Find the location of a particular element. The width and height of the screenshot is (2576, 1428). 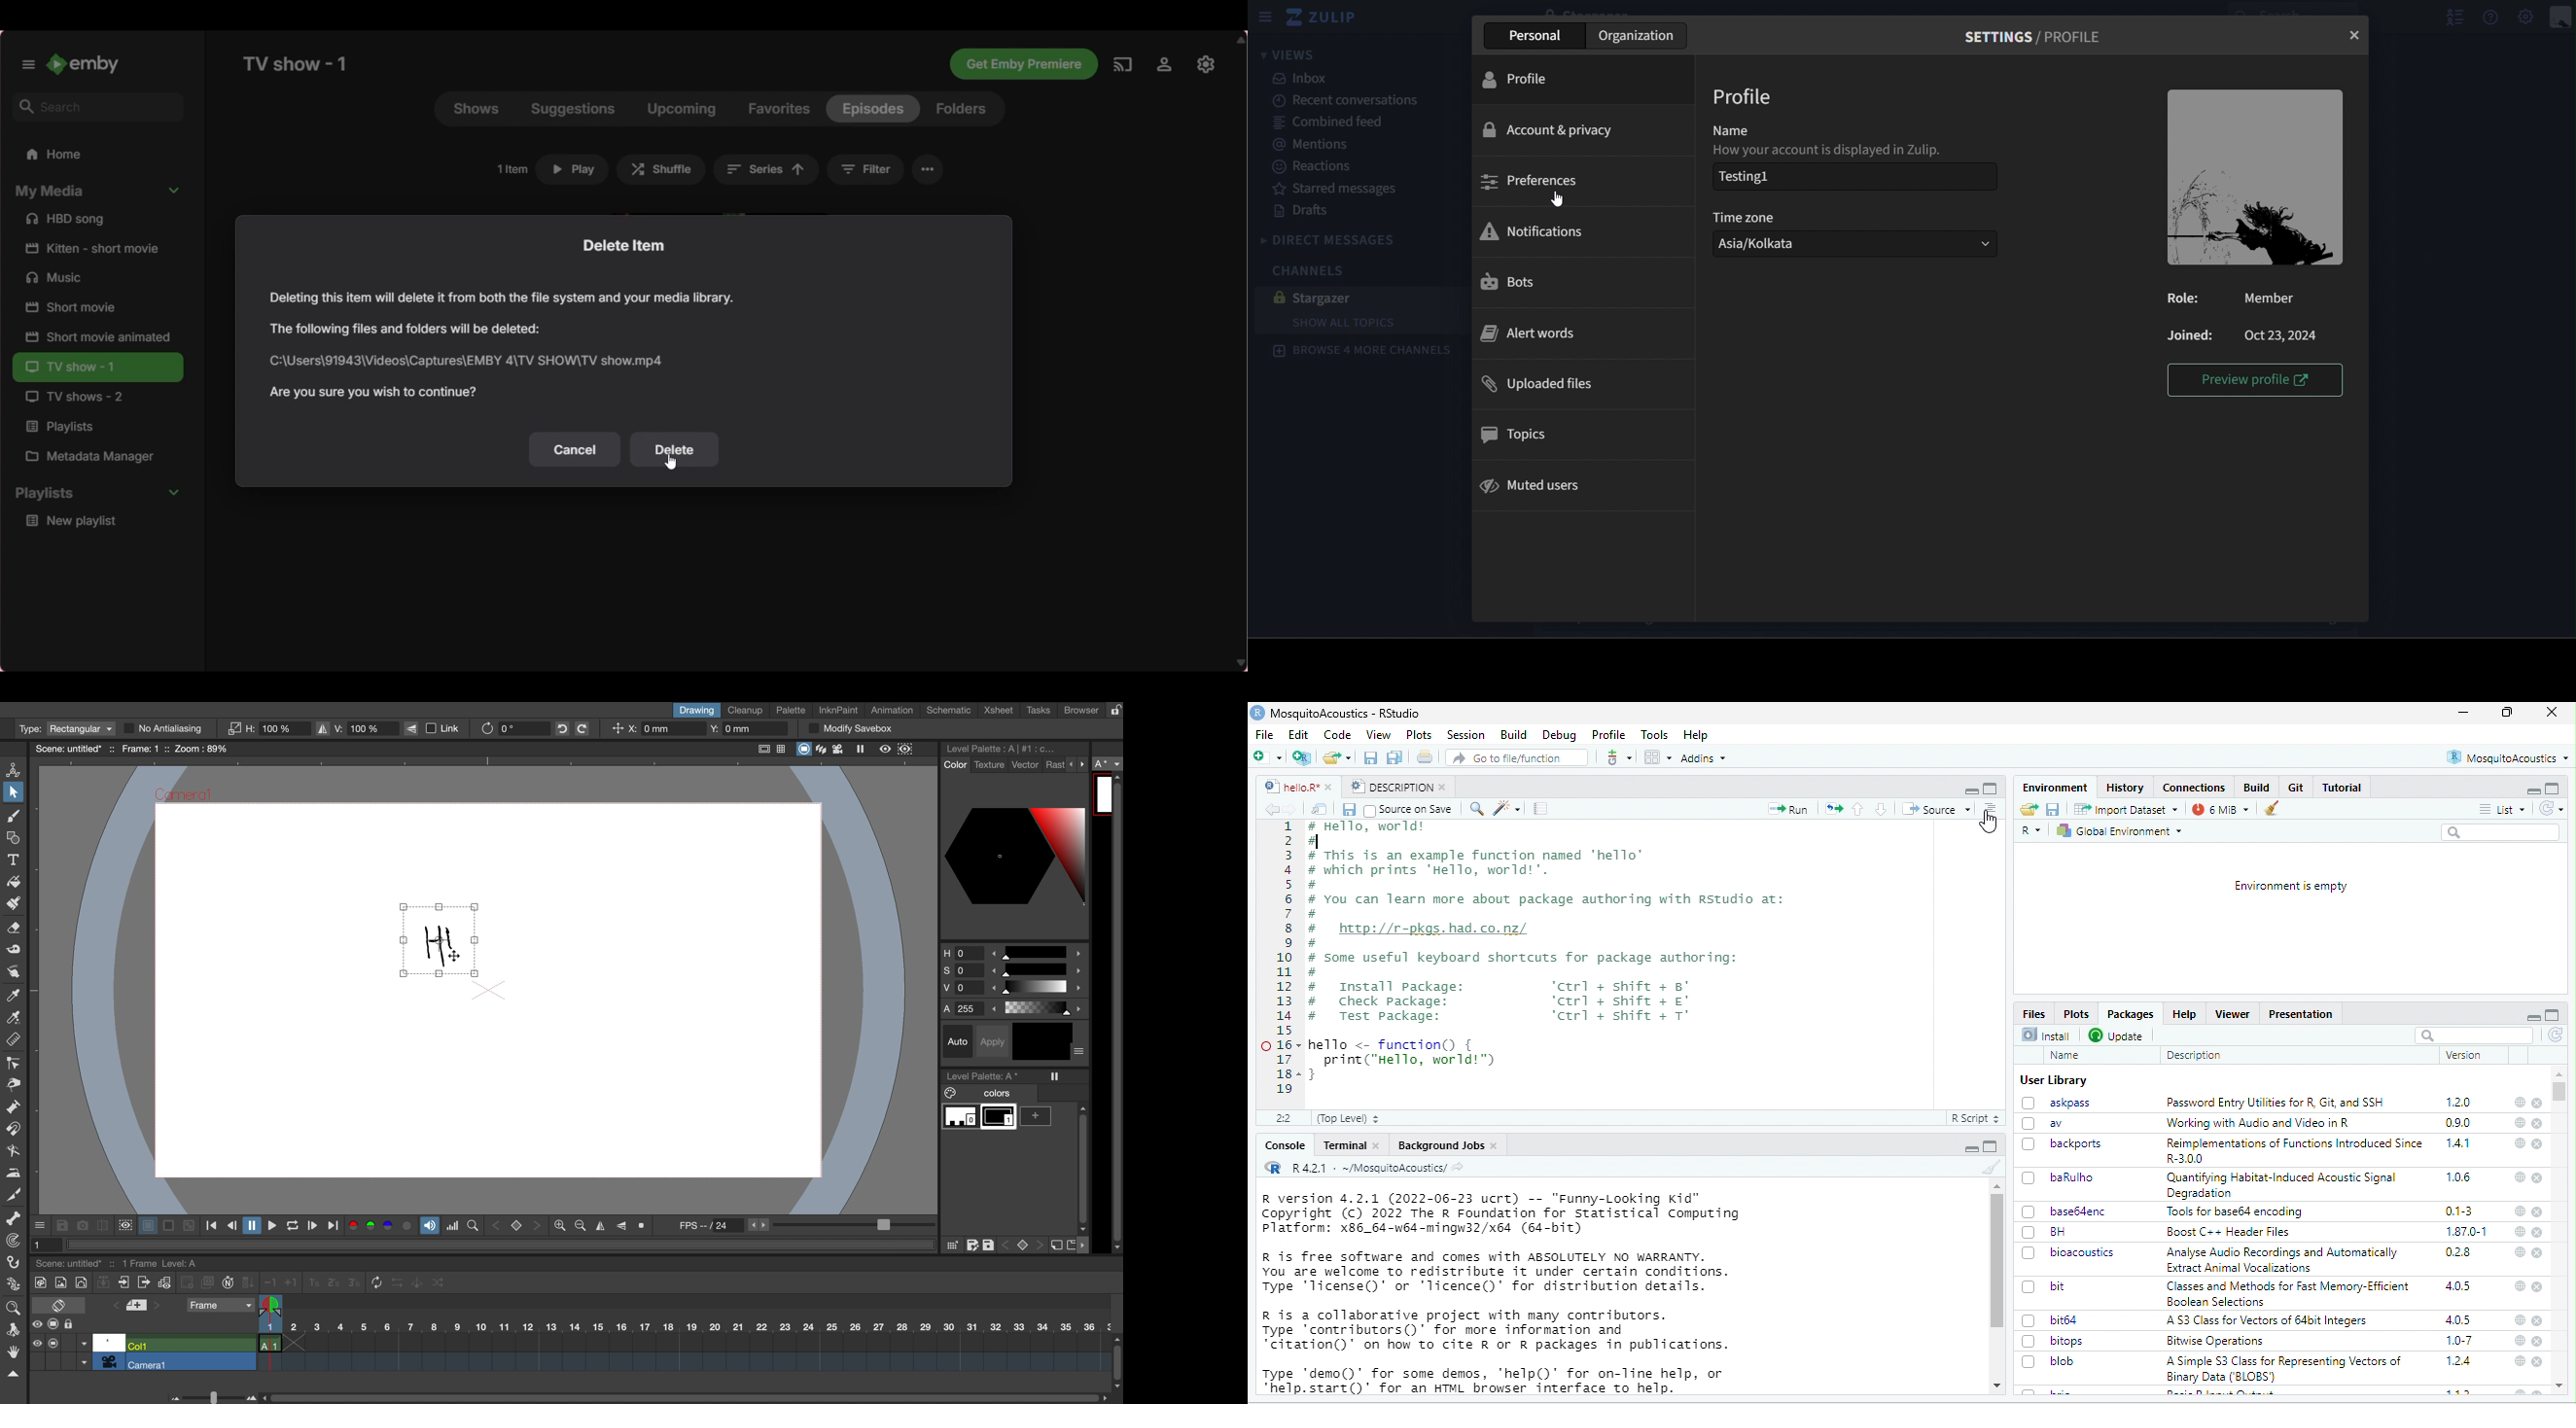

View is located at coordinates (1378, 733).